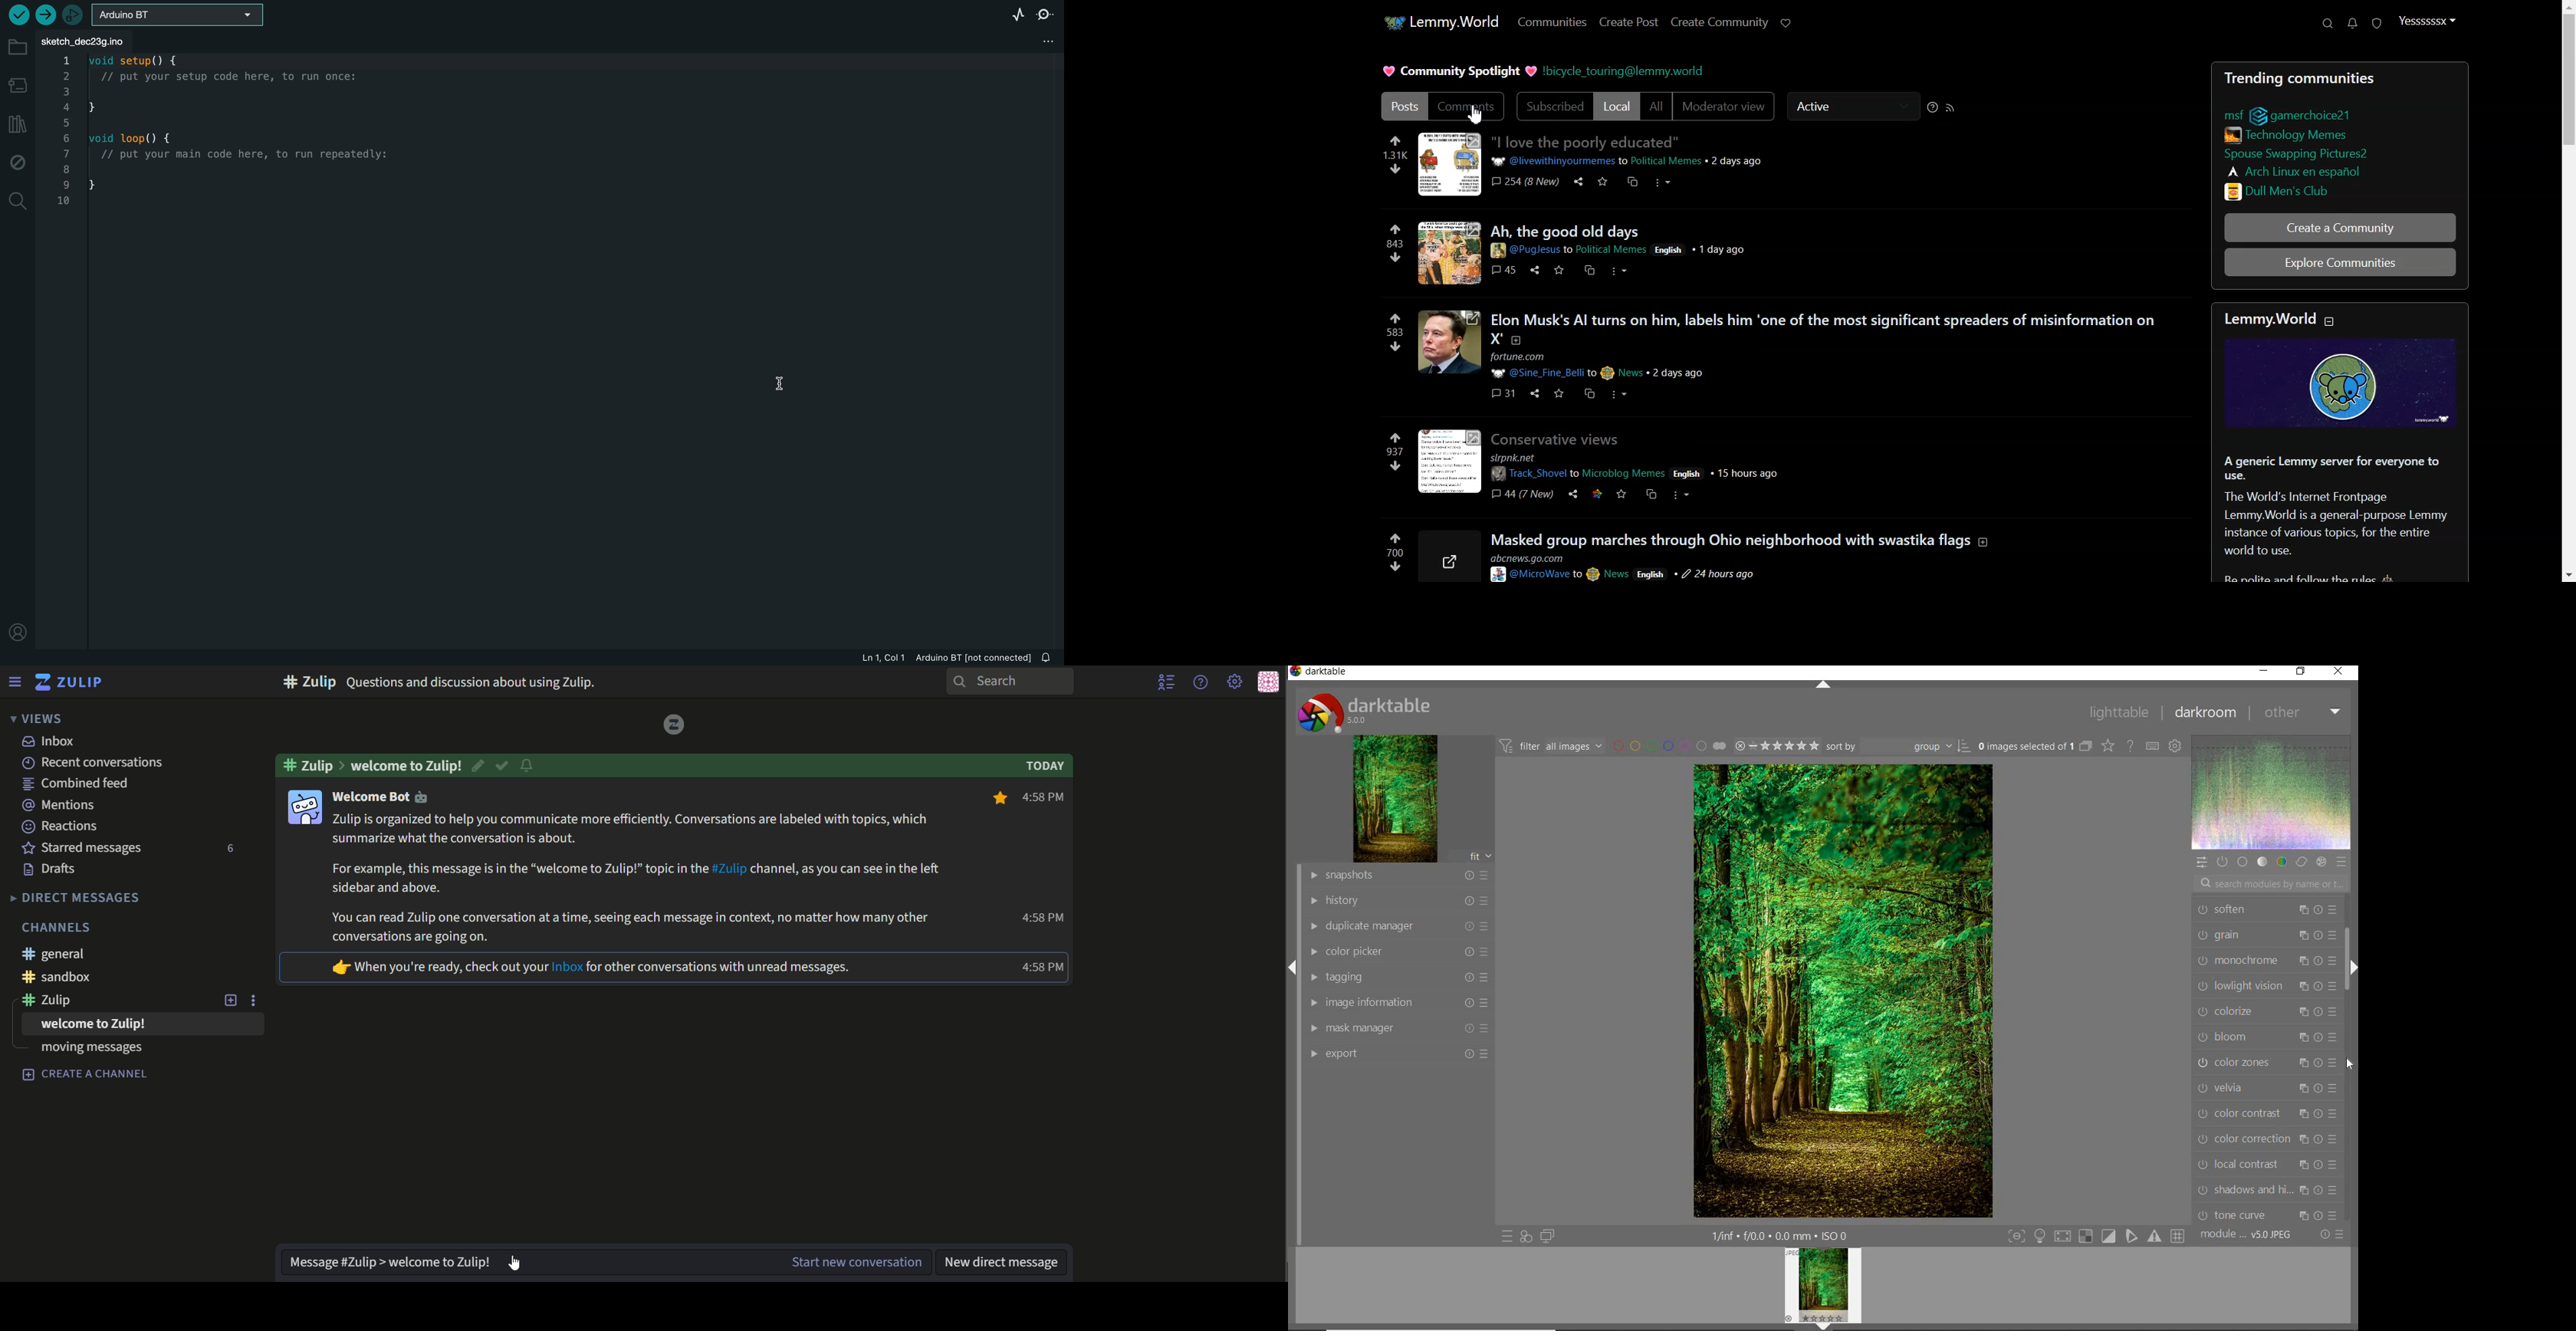 This screenshot has width=2576, height=1344. What do you see at coordinates (2109, 746) in the screenshot?
I see `CHANGE TYPE OVERRELAY` at bounding box center [2109, 746].